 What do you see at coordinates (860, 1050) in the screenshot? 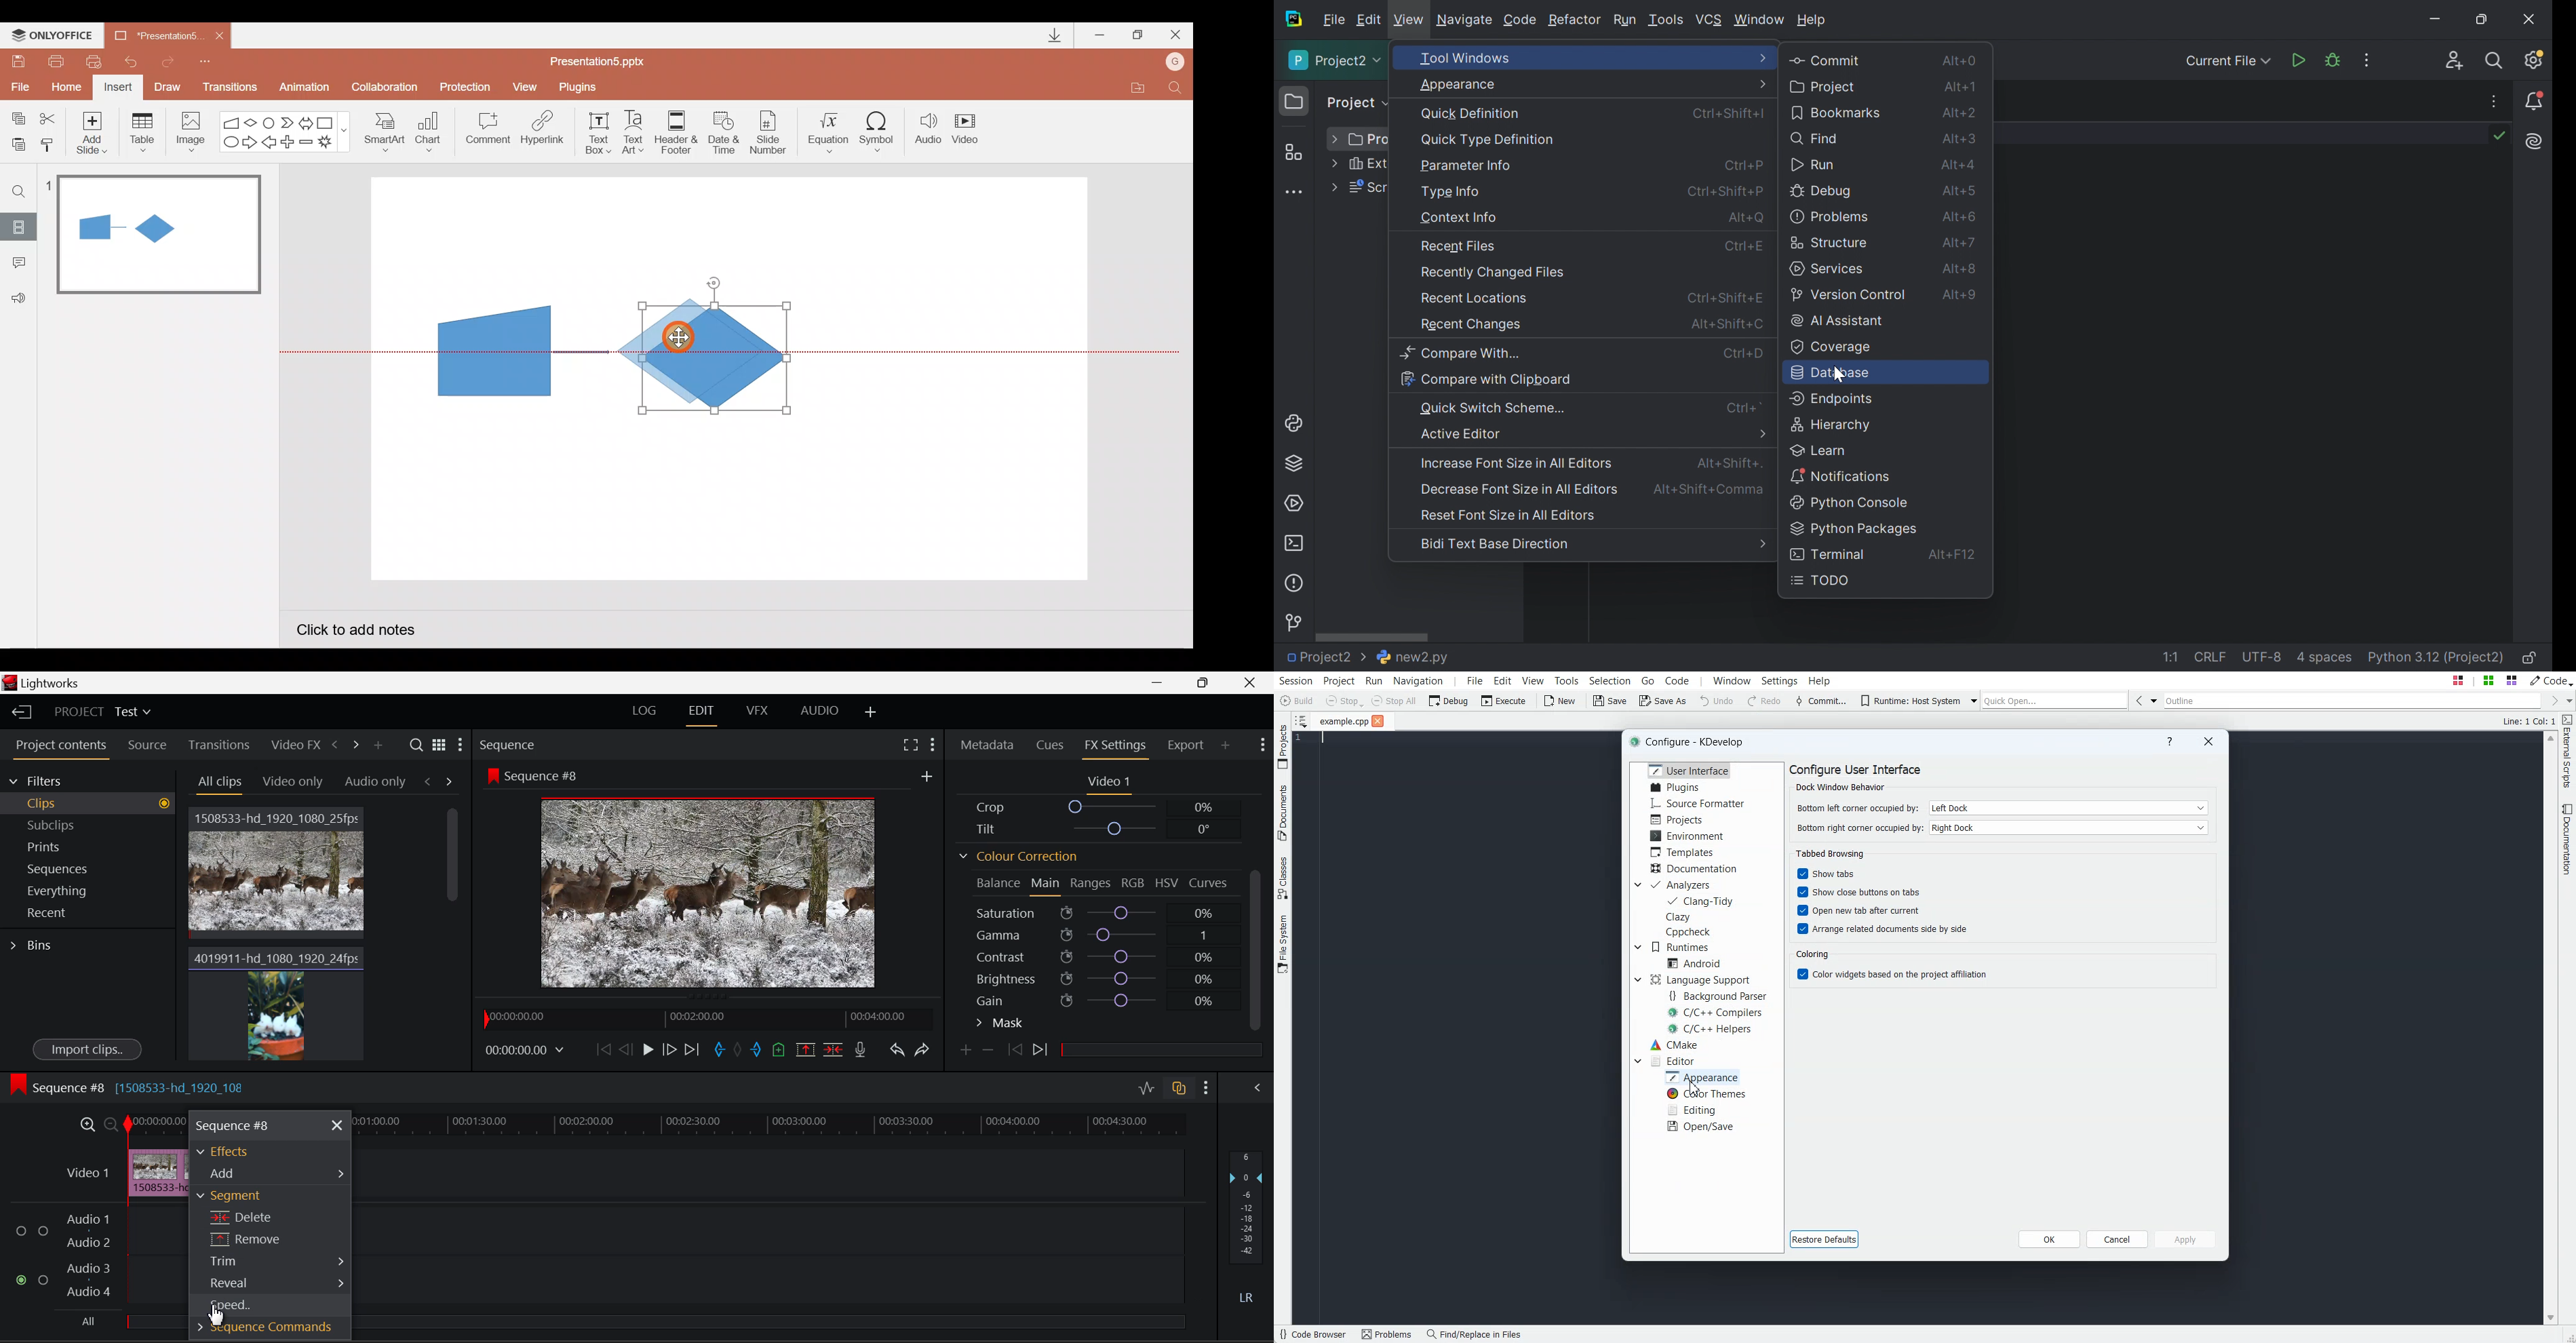
I see `Record Voice-over` at bounding box center [860, 1050].